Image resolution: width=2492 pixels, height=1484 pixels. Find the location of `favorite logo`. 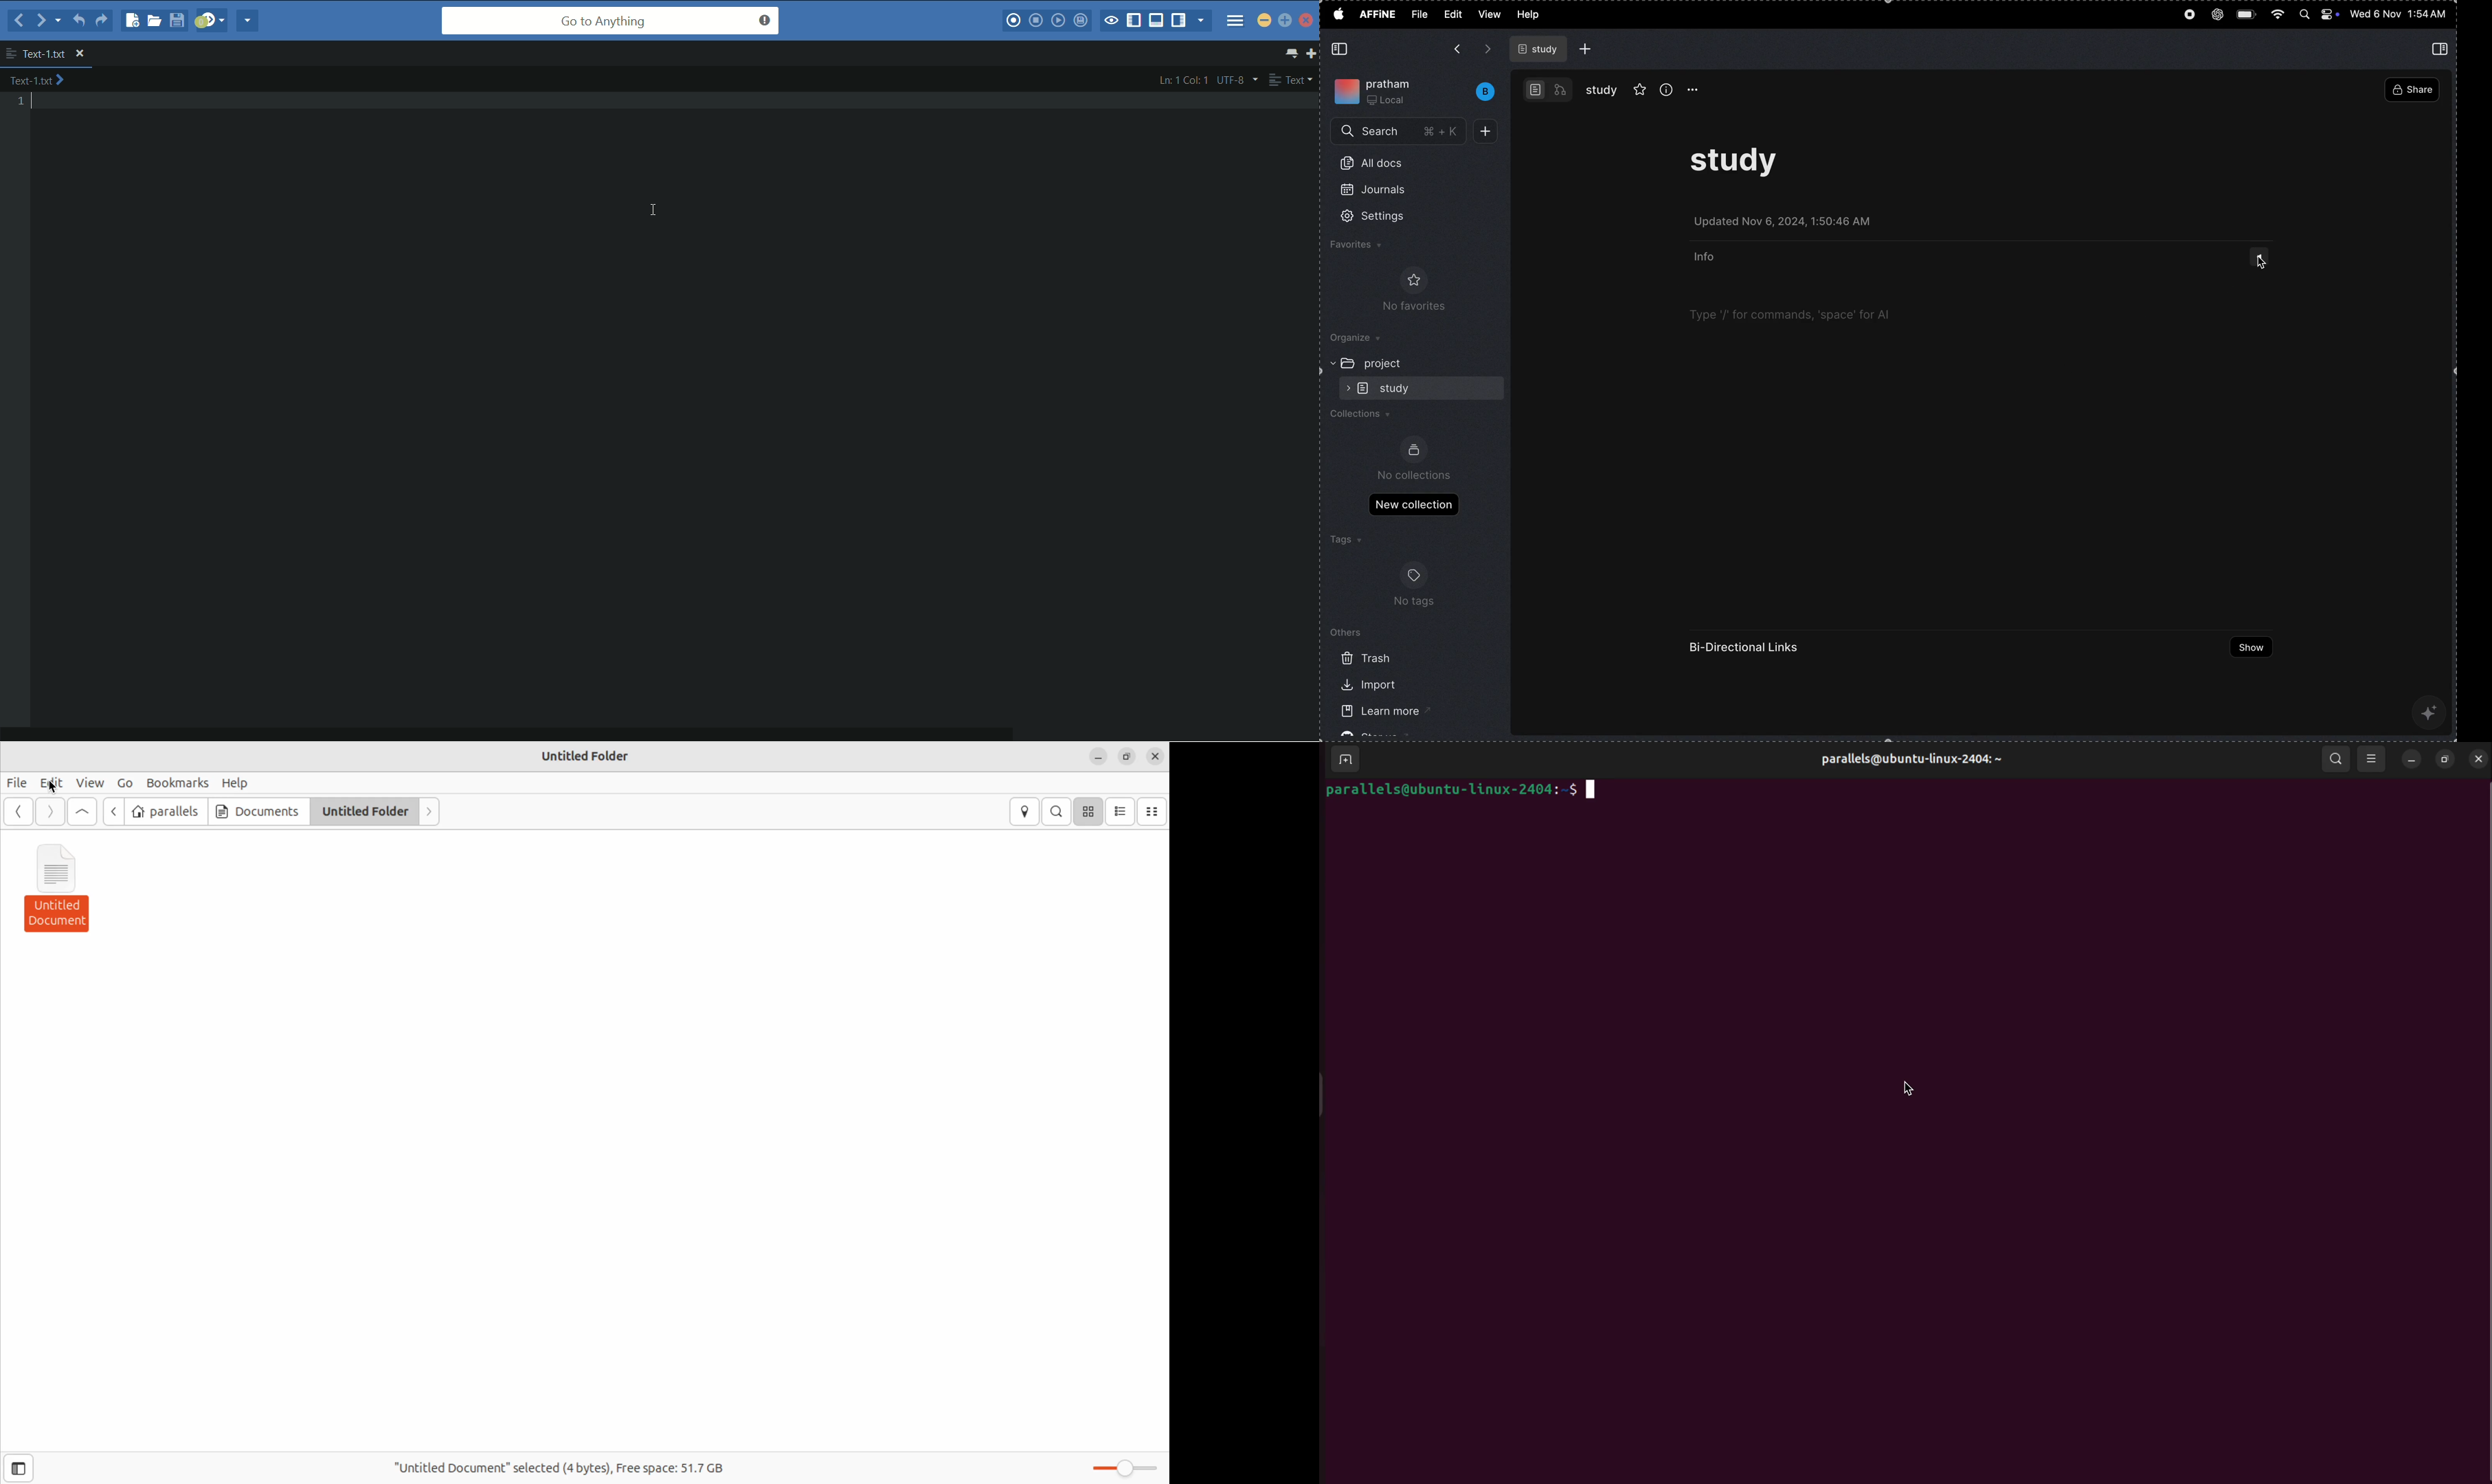

favorite logo is located at coordinates (1412, 280).